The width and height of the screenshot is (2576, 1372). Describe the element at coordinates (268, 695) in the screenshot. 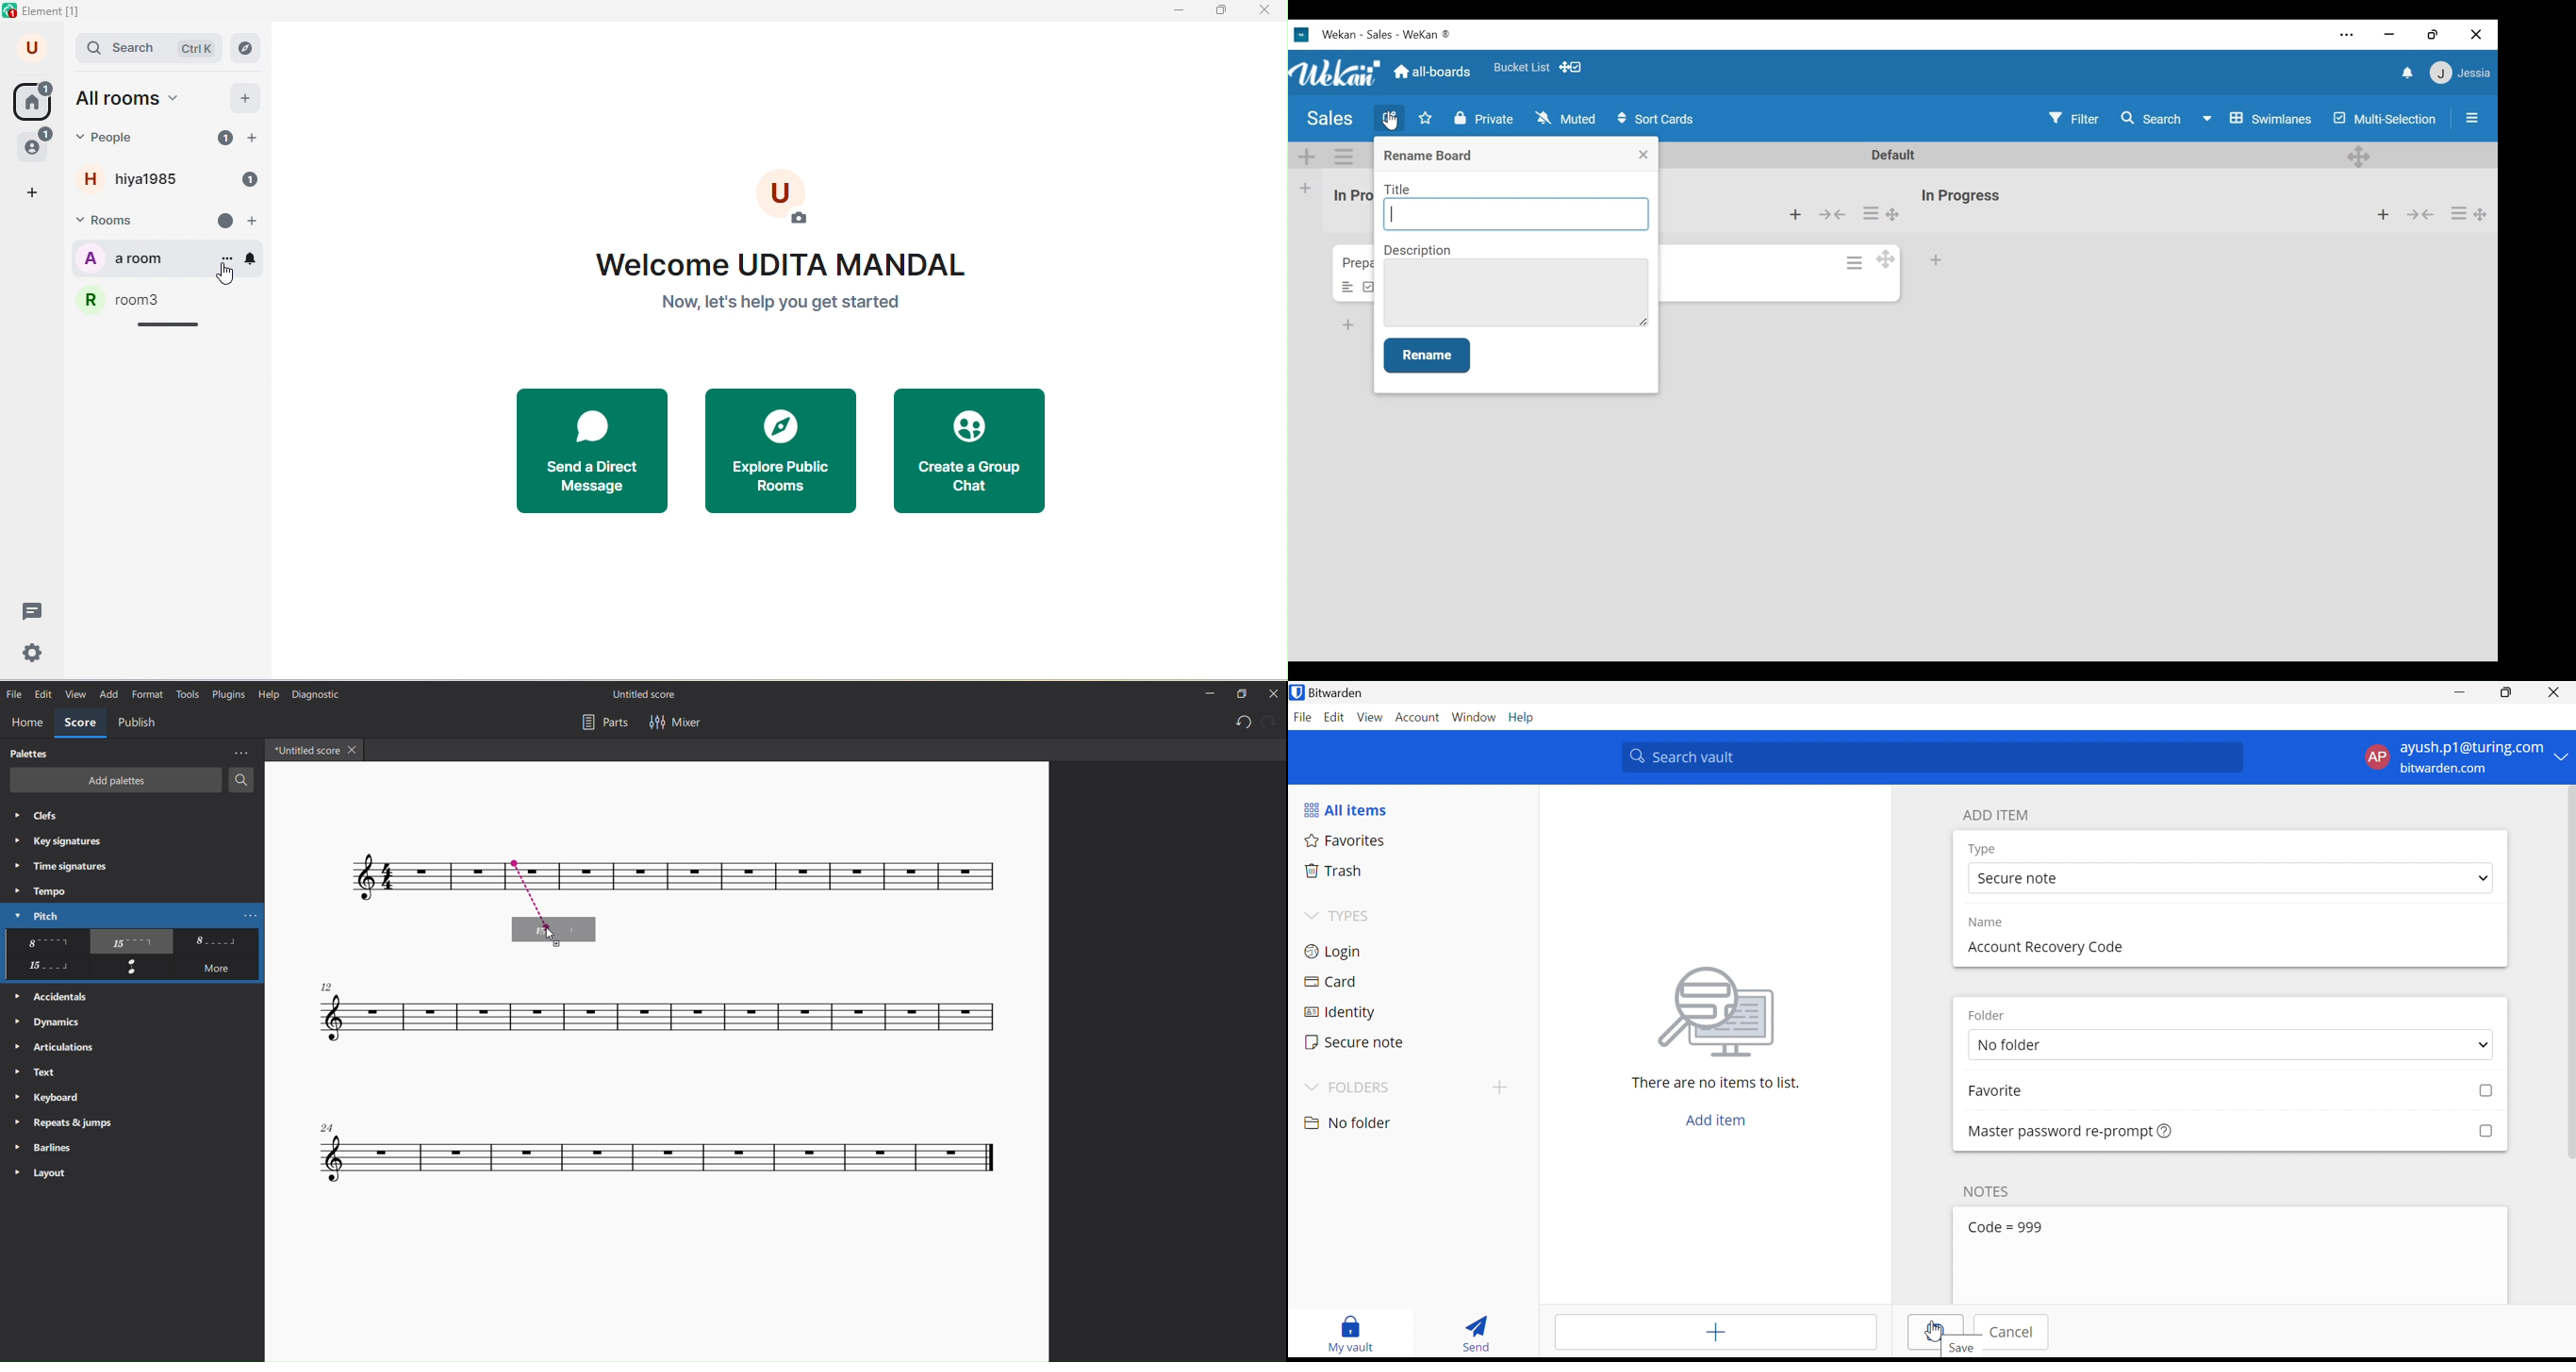

I see `help` at that location.